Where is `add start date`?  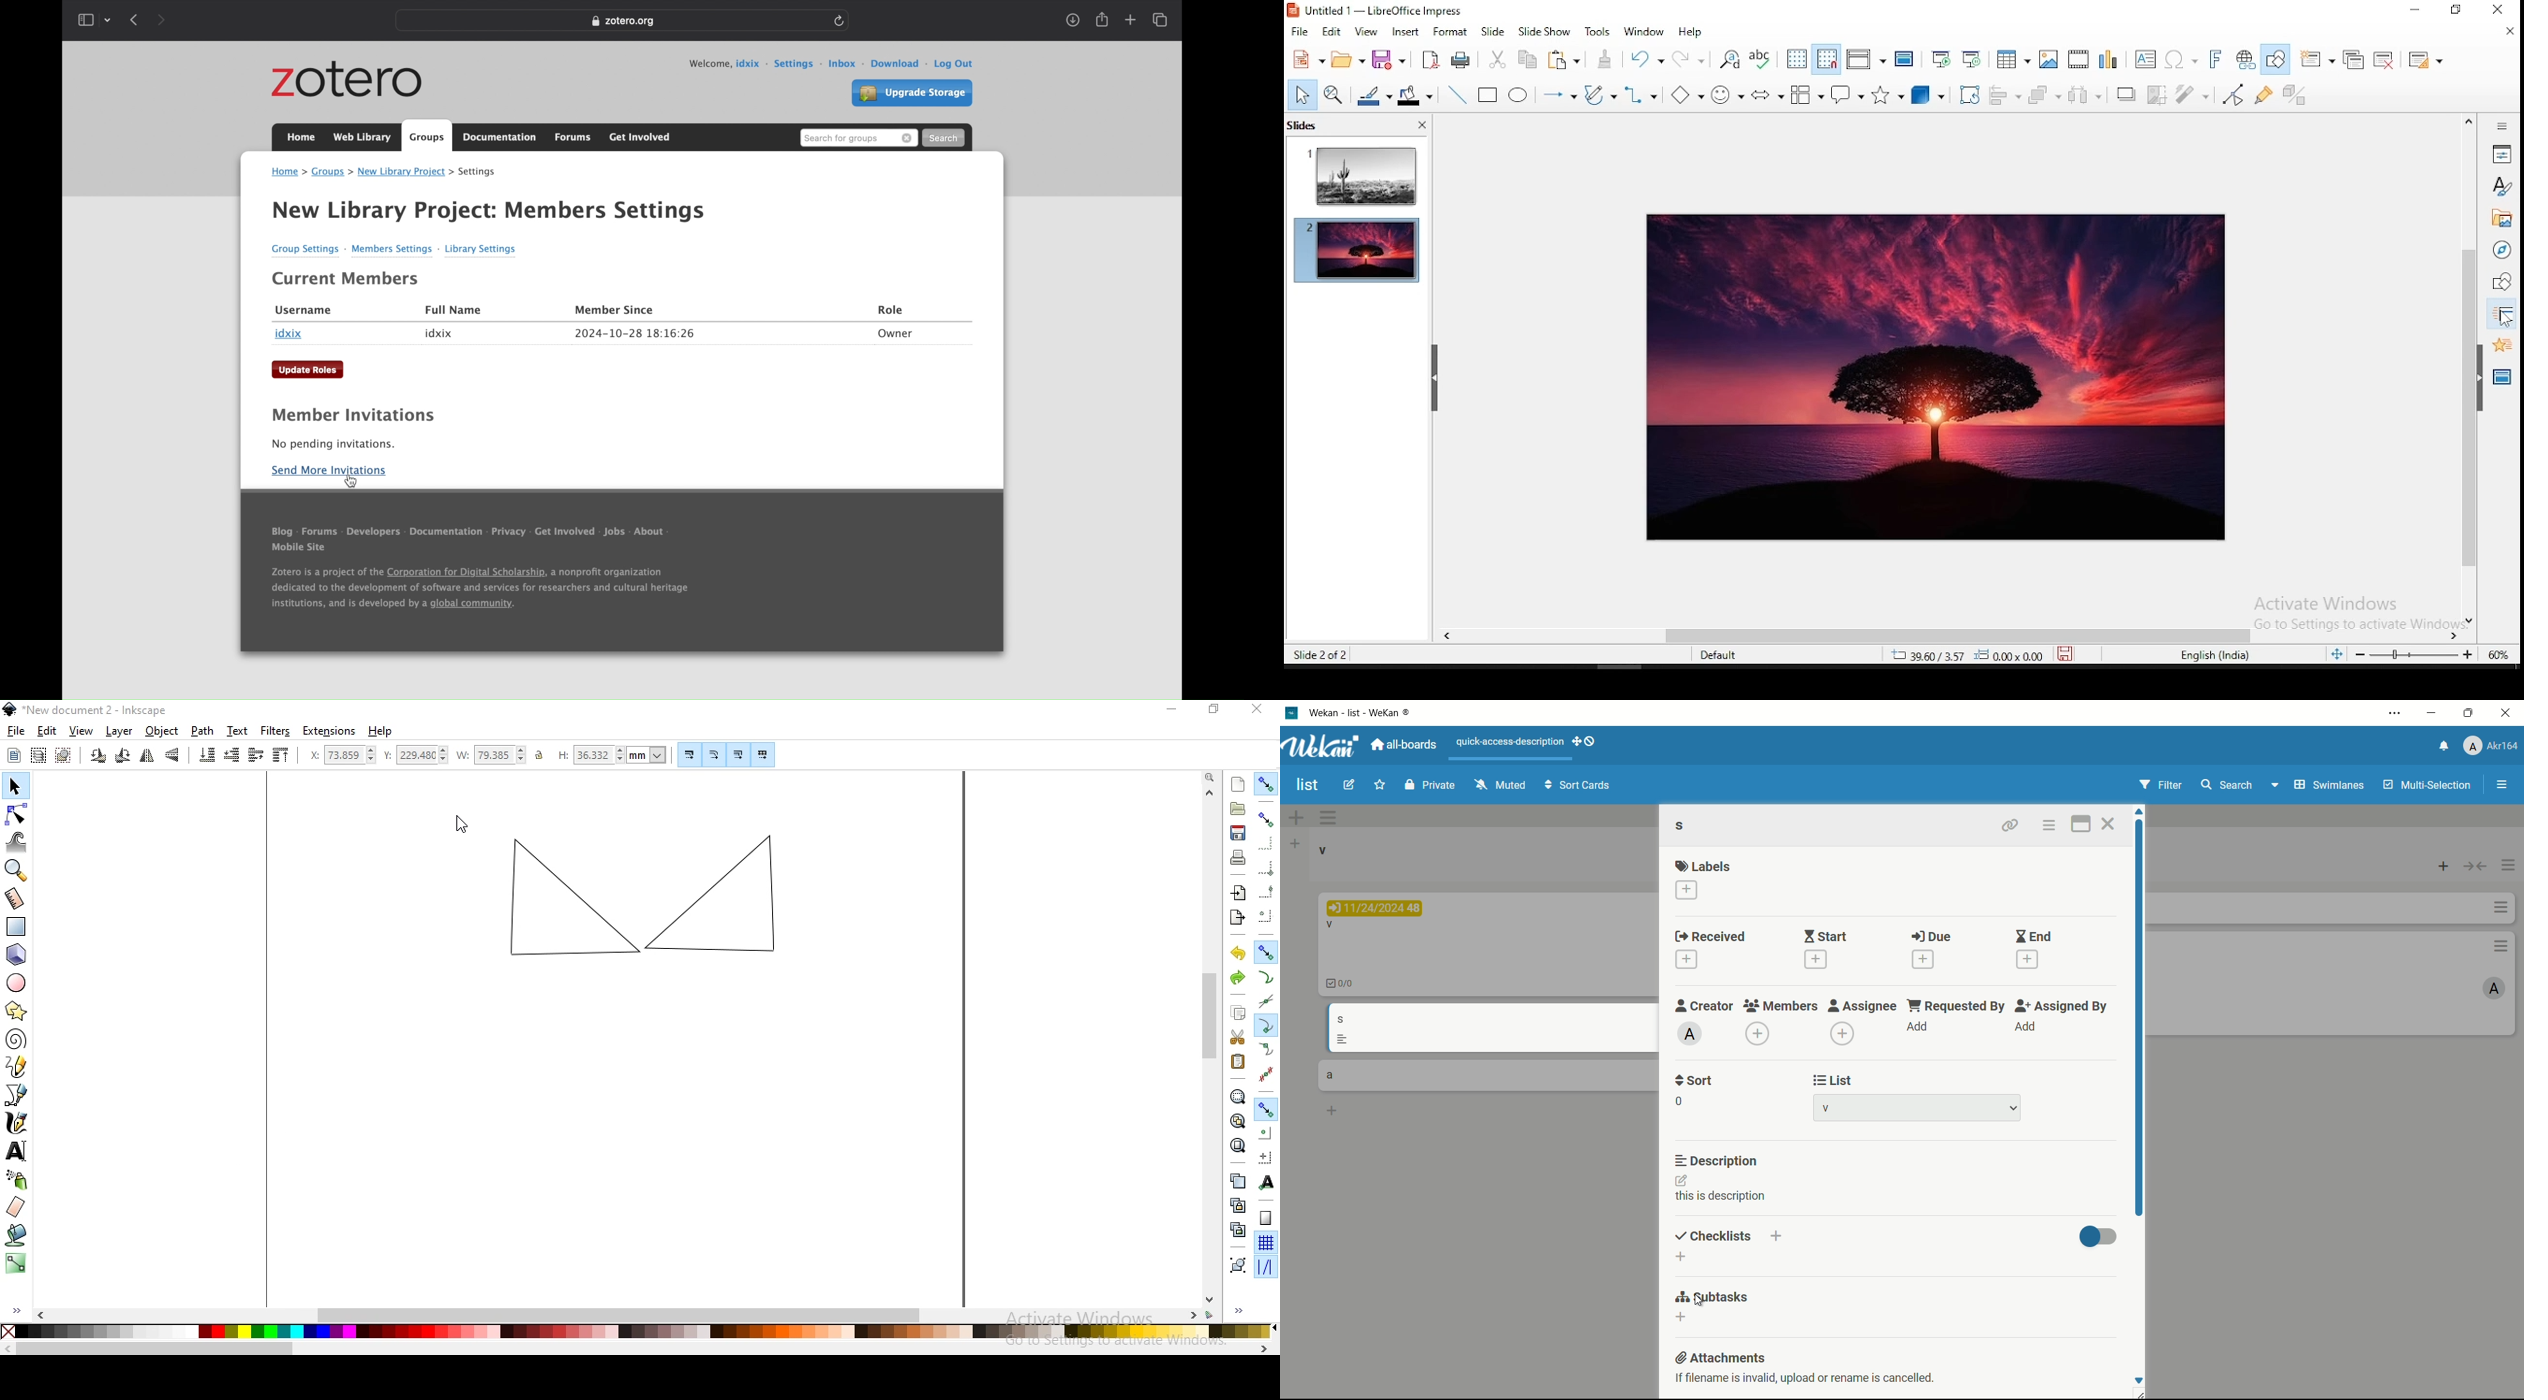
add start date is located at coordinates (1815, 960).